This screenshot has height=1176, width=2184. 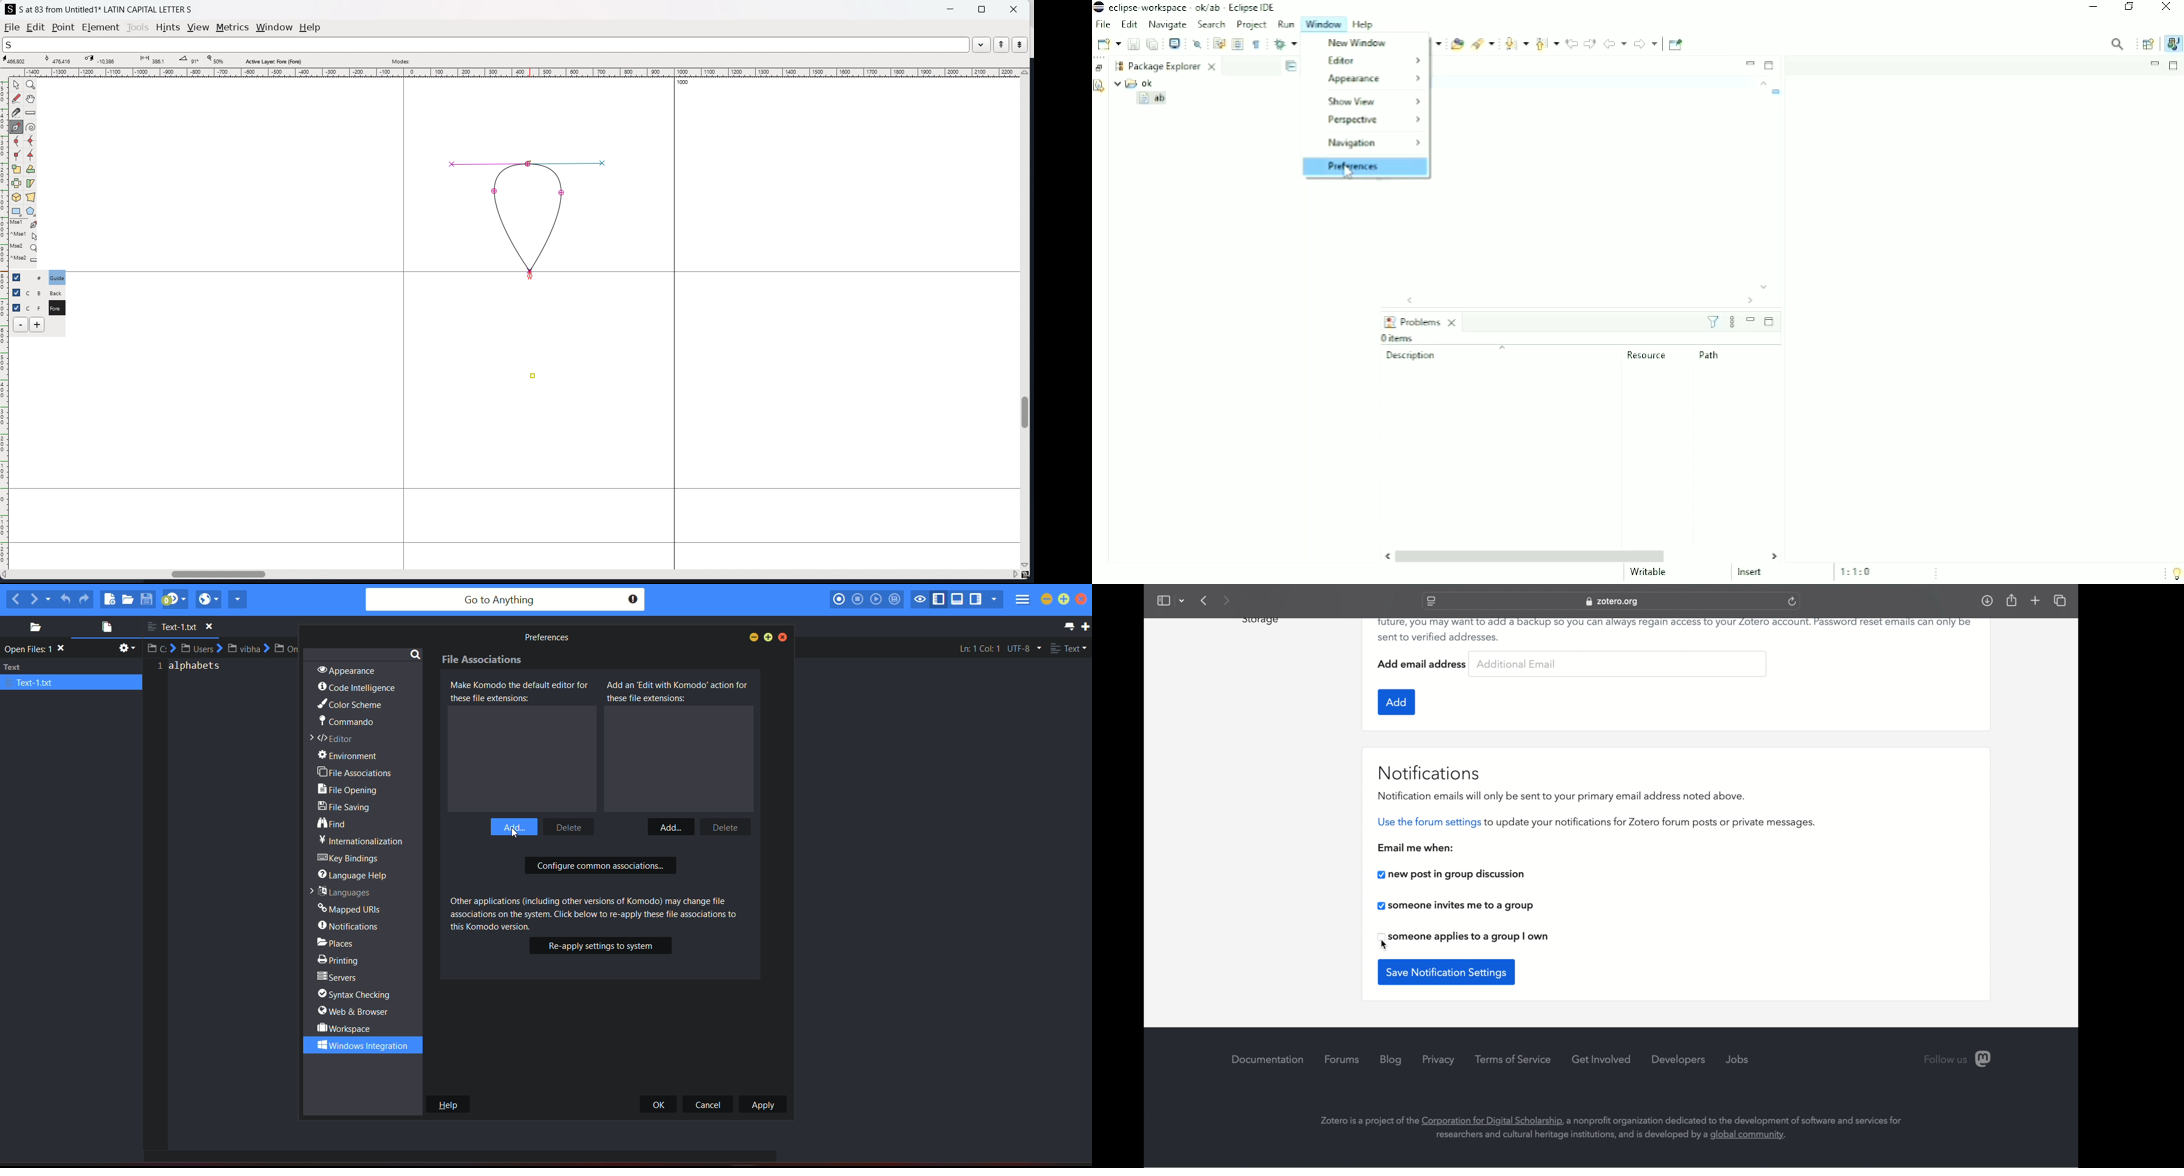 What do you see at coordinates (358, 1045) in the screenshot?
I see `windows integration` at bounding box center [358, 1045].